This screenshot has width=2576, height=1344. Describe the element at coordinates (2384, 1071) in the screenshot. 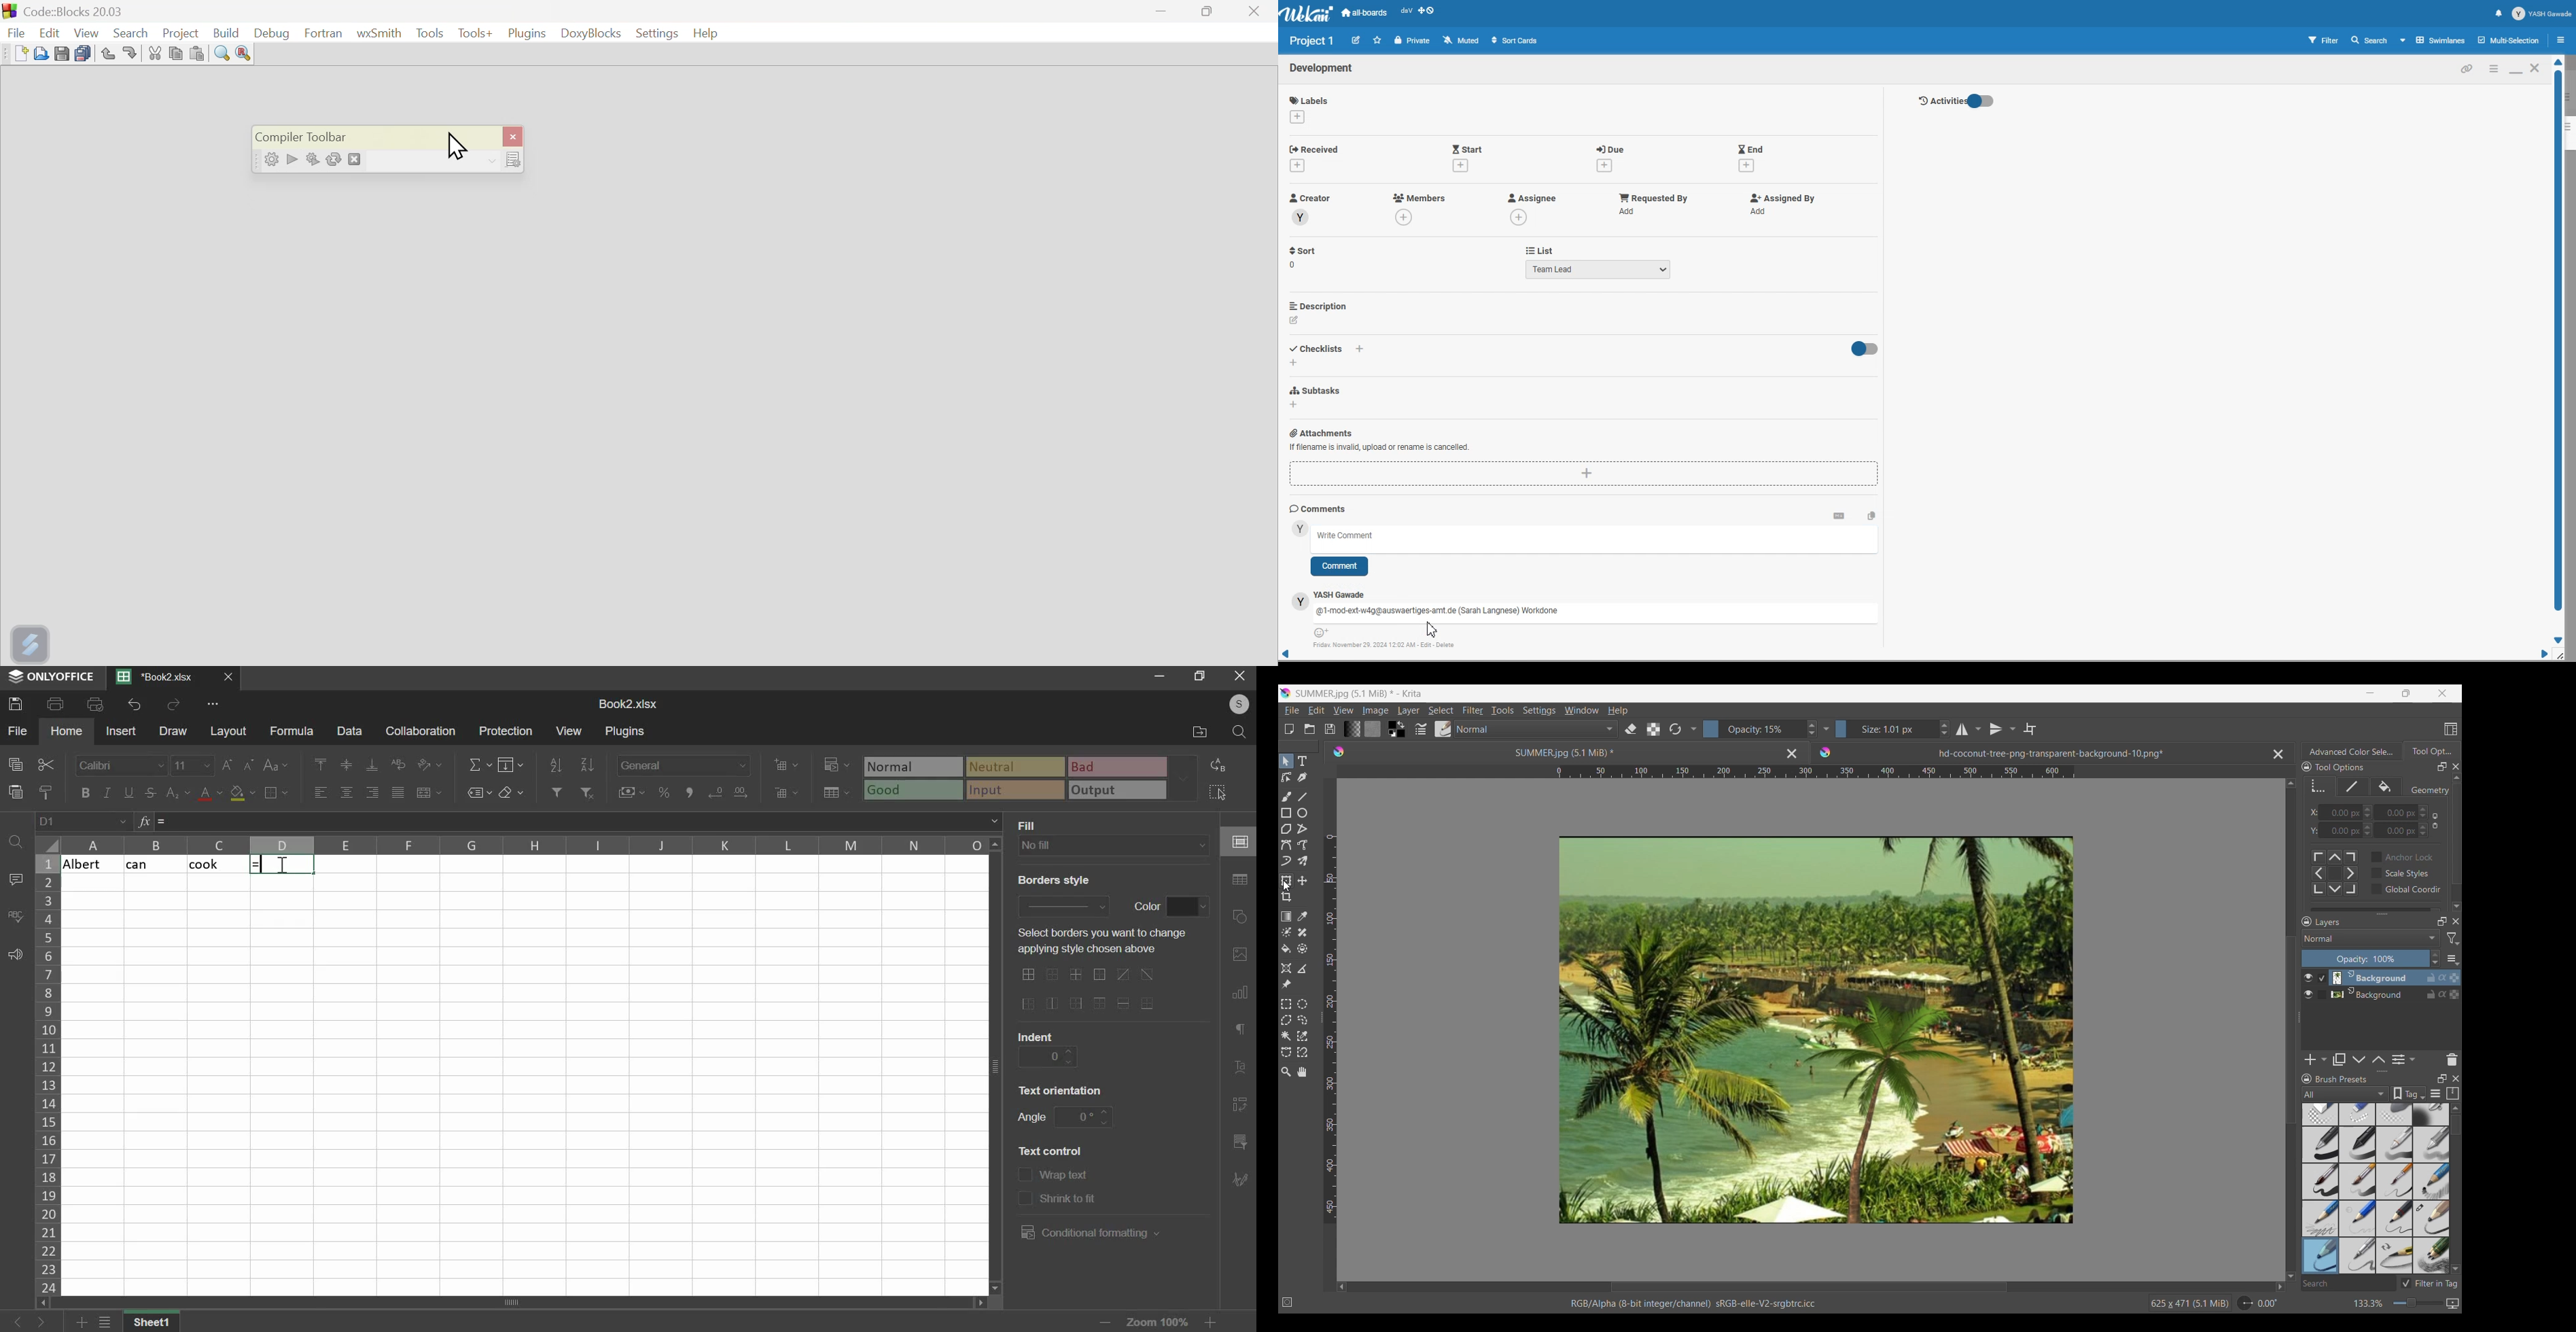

I see `Increase/Decrease height of panels attached to this line` at that location.